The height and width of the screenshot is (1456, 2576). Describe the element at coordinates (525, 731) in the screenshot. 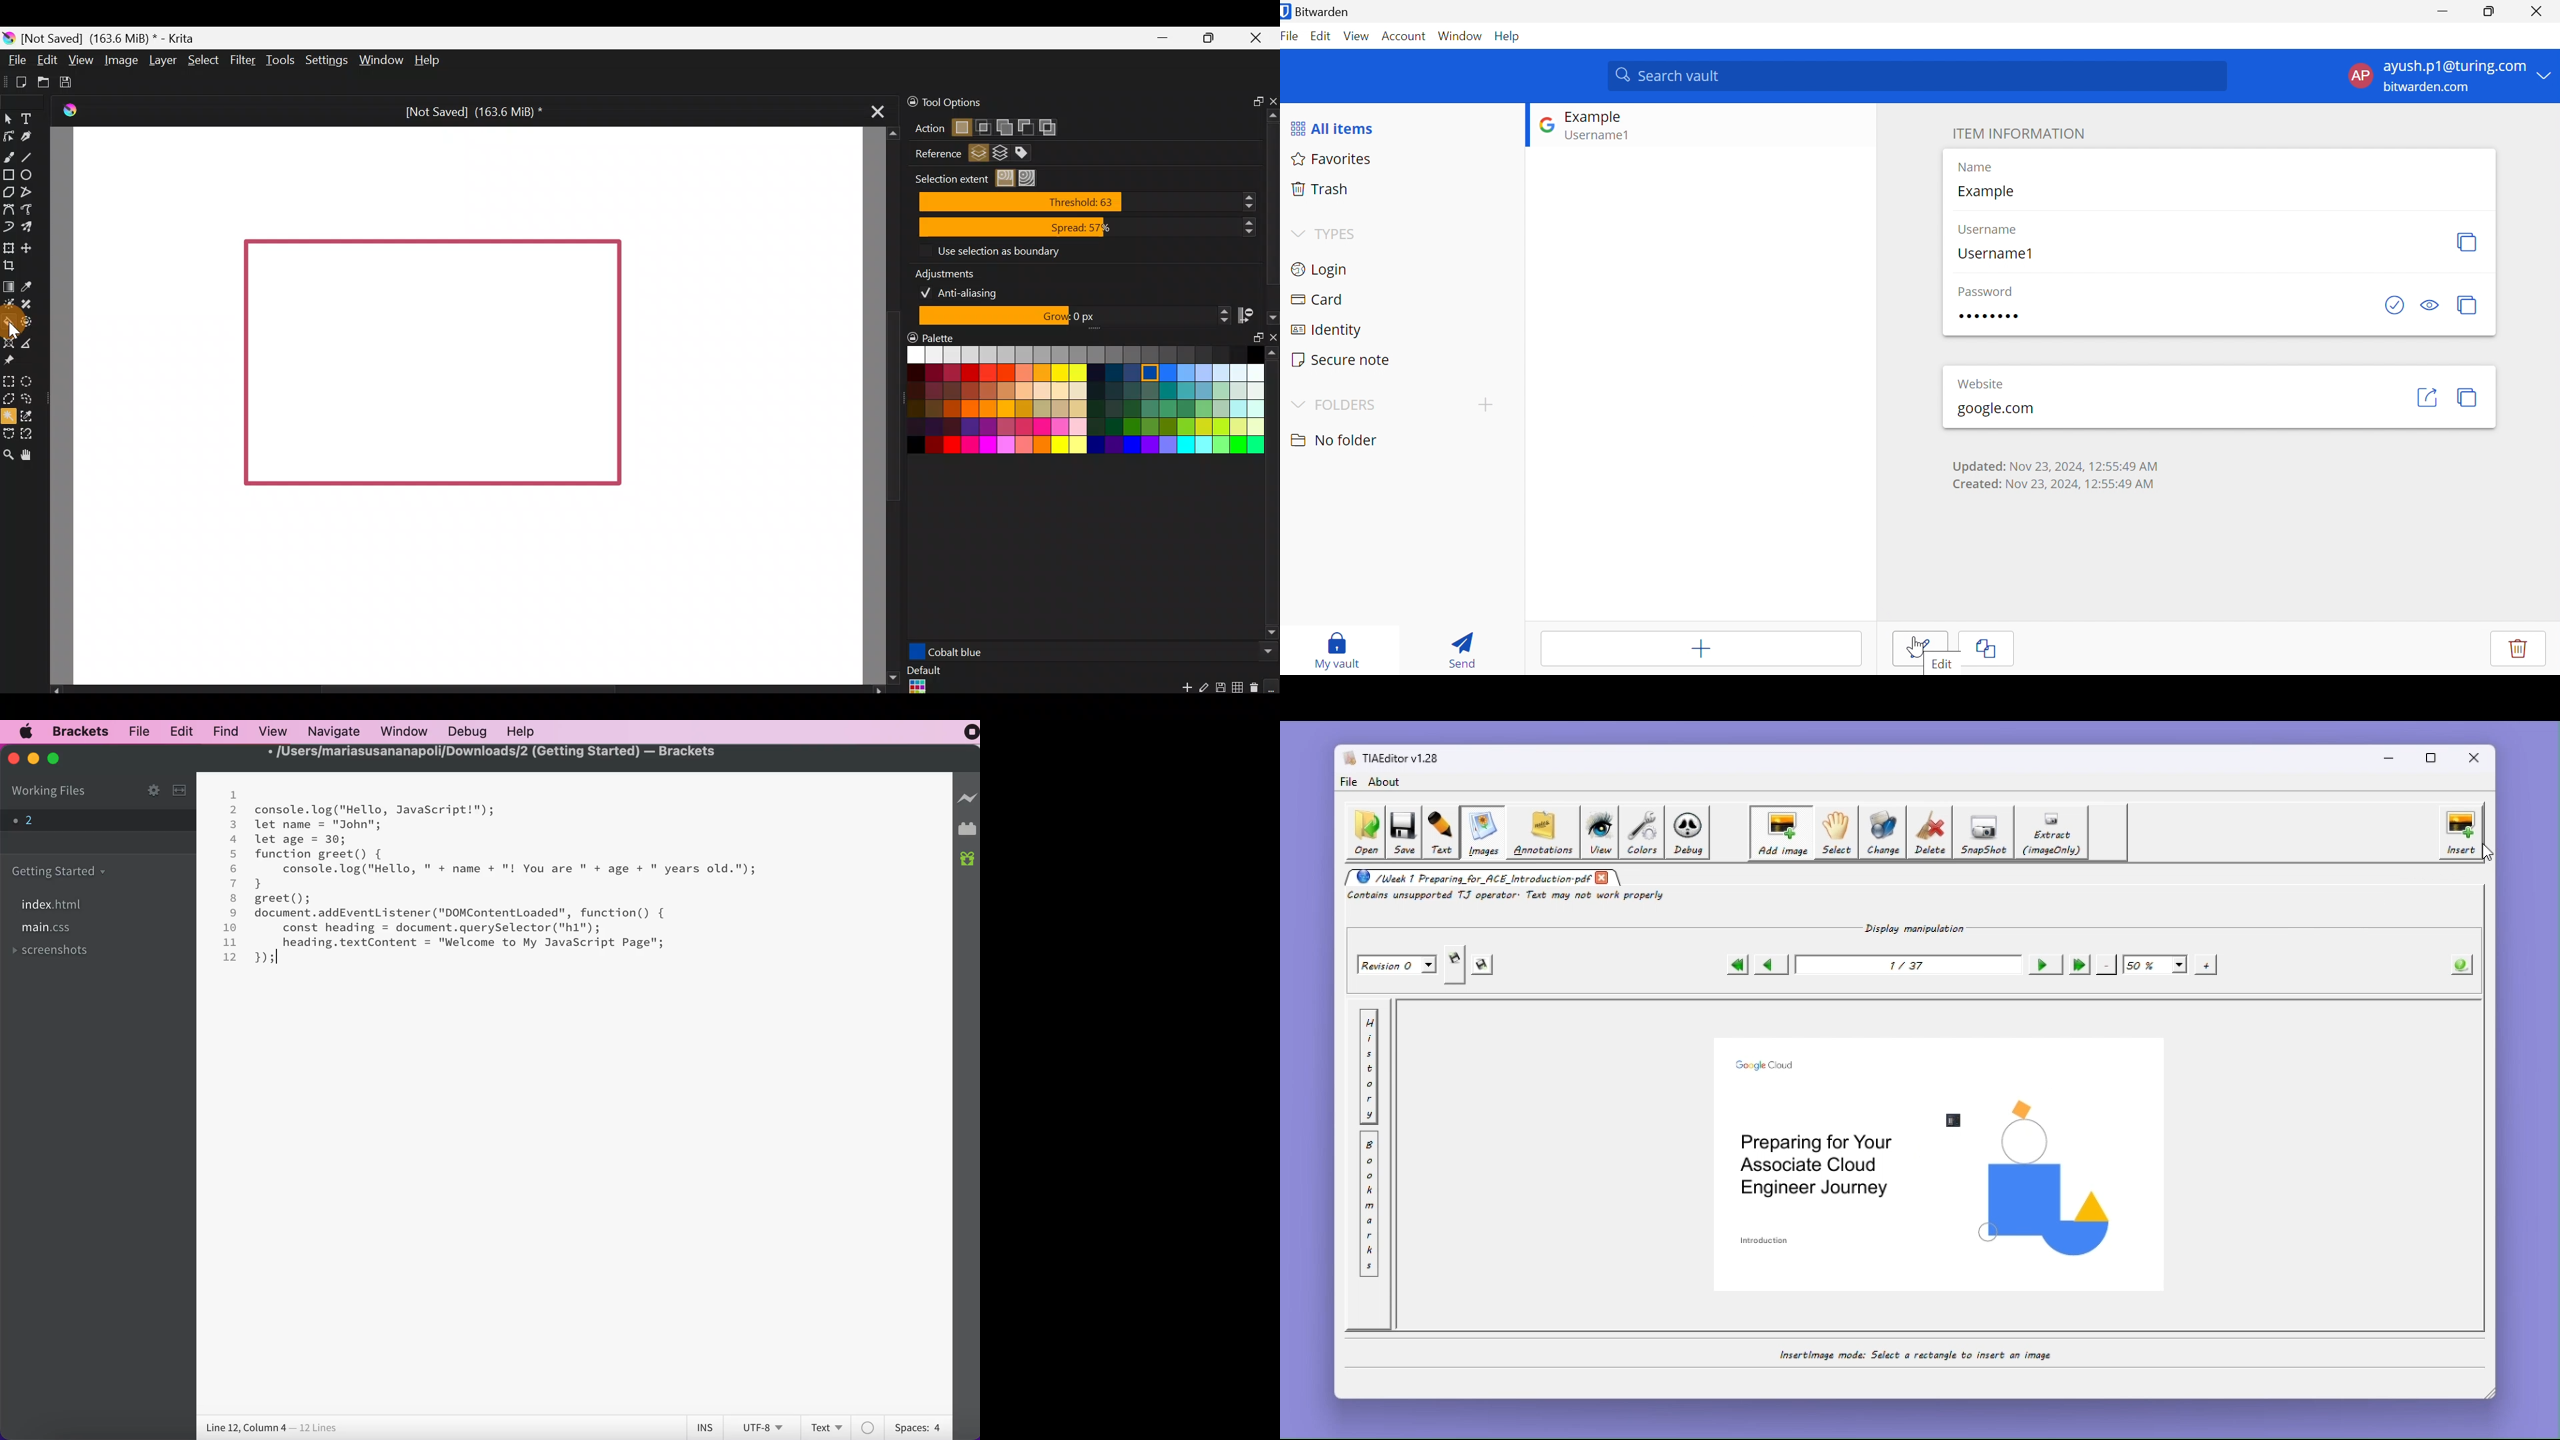

I see `help` at that location.